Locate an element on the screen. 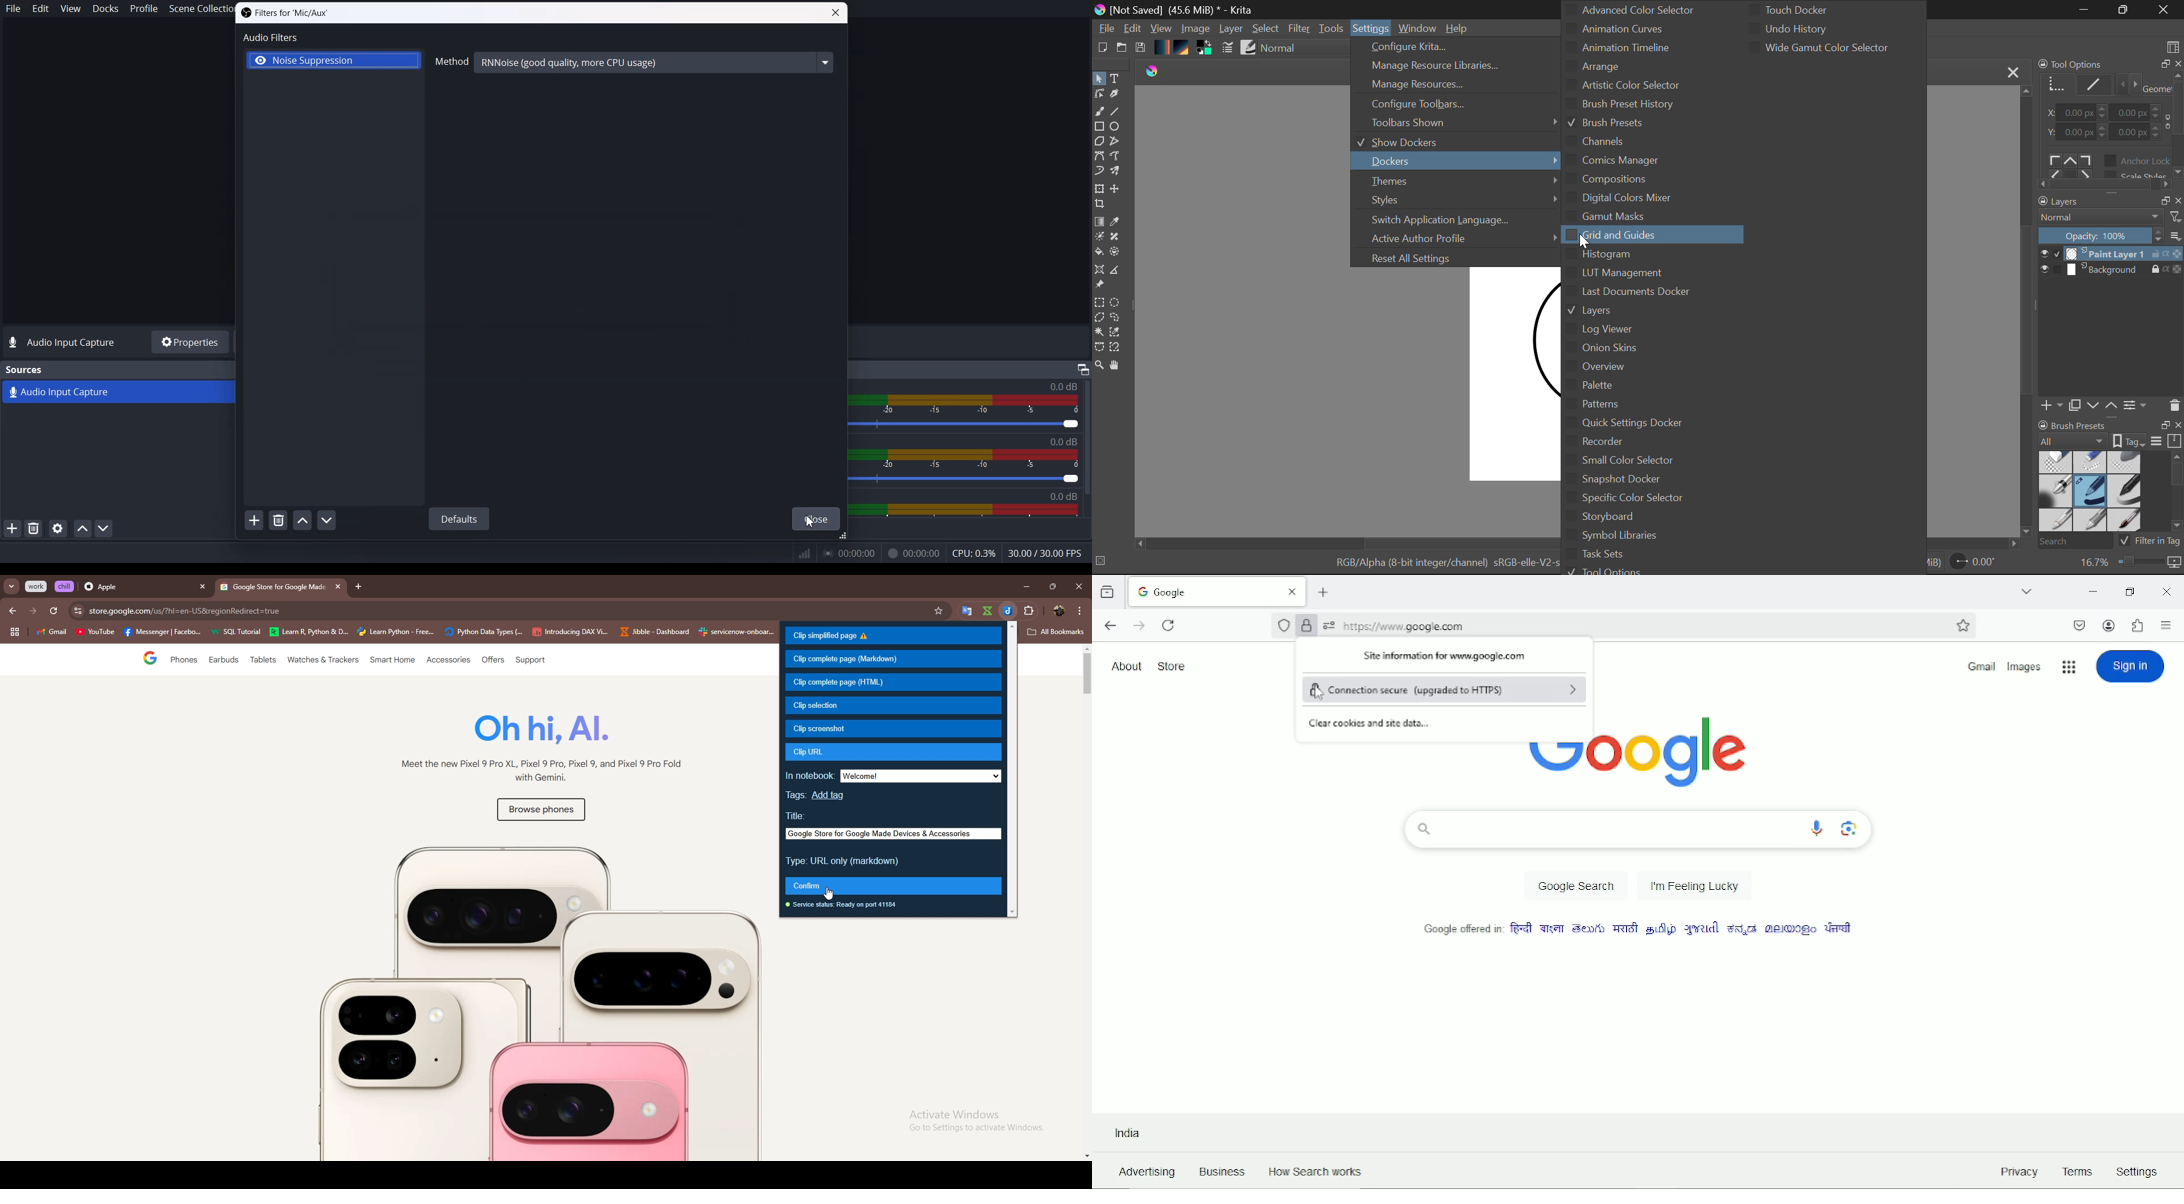 The image size is (2184, 1204). Phyton Data Types(... is located at coordinates (483, 632).